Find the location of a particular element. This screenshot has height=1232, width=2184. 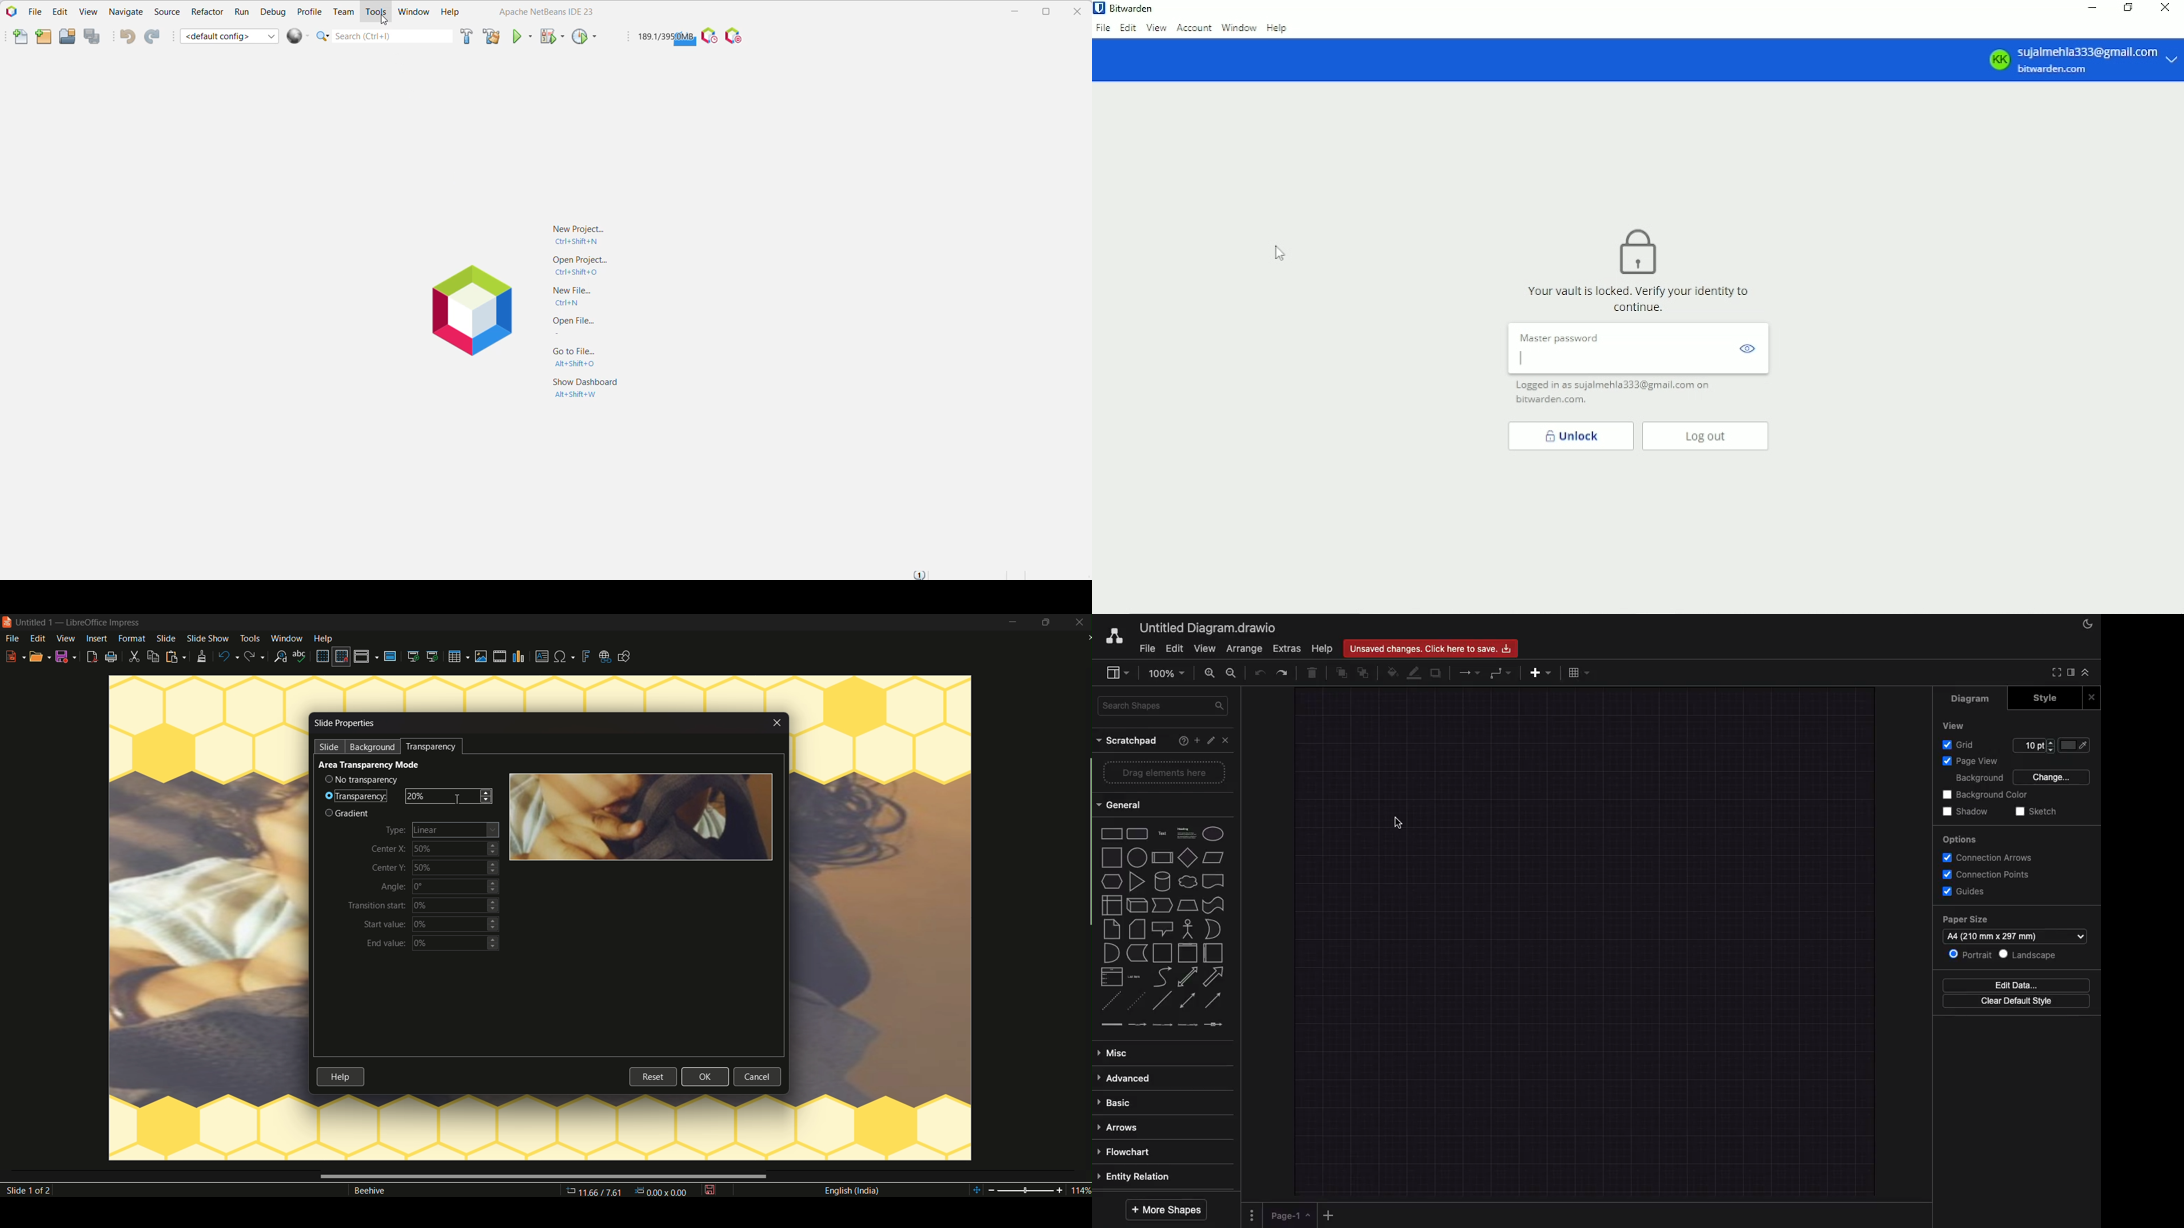

undo is located at coordinates (227, 655).